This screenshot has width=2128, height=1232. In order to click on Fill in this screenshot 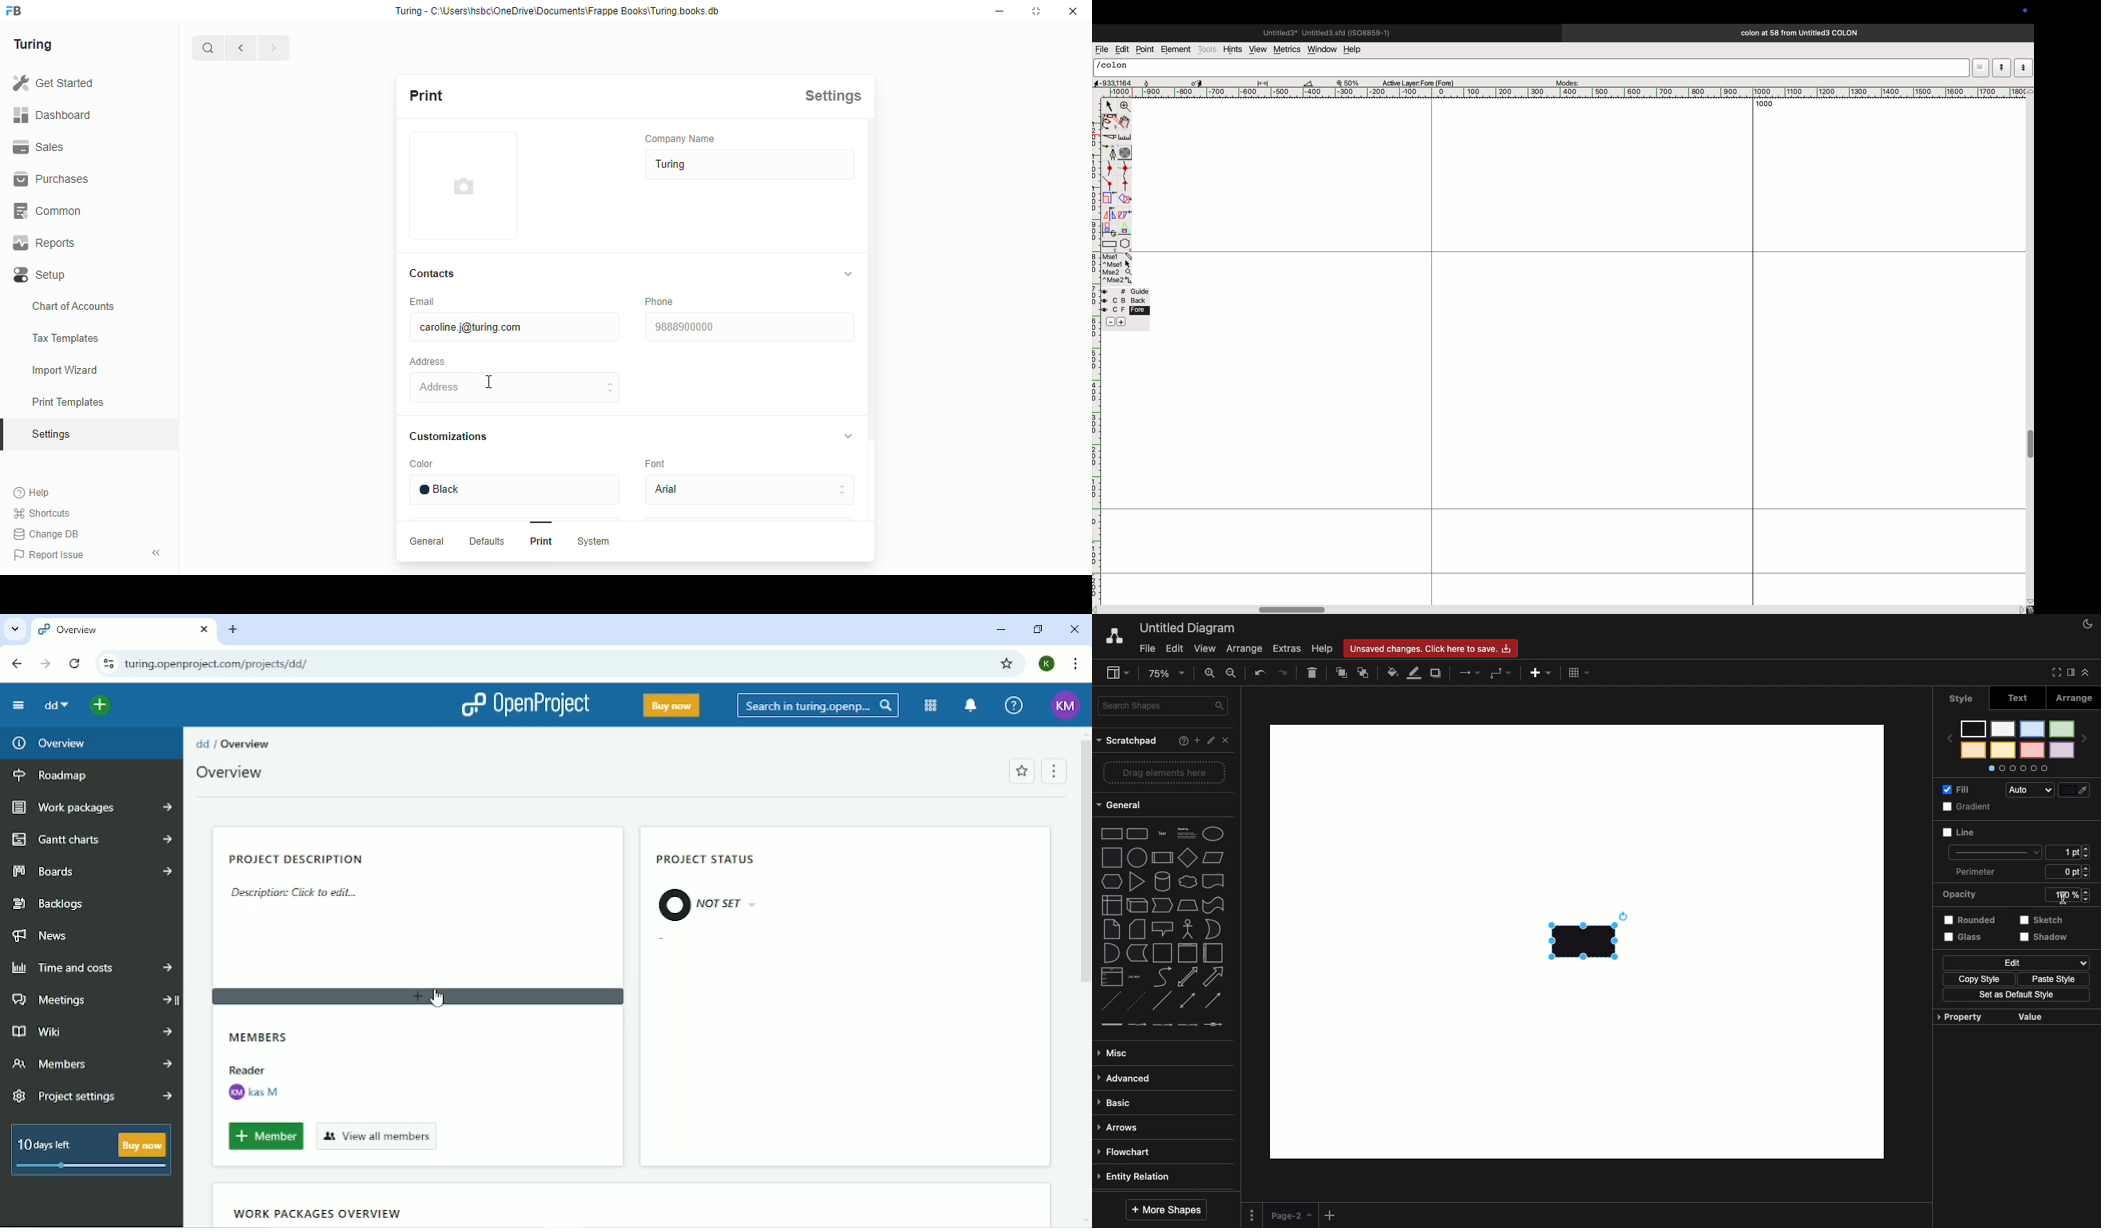, I will do `click(2077, 789)`.